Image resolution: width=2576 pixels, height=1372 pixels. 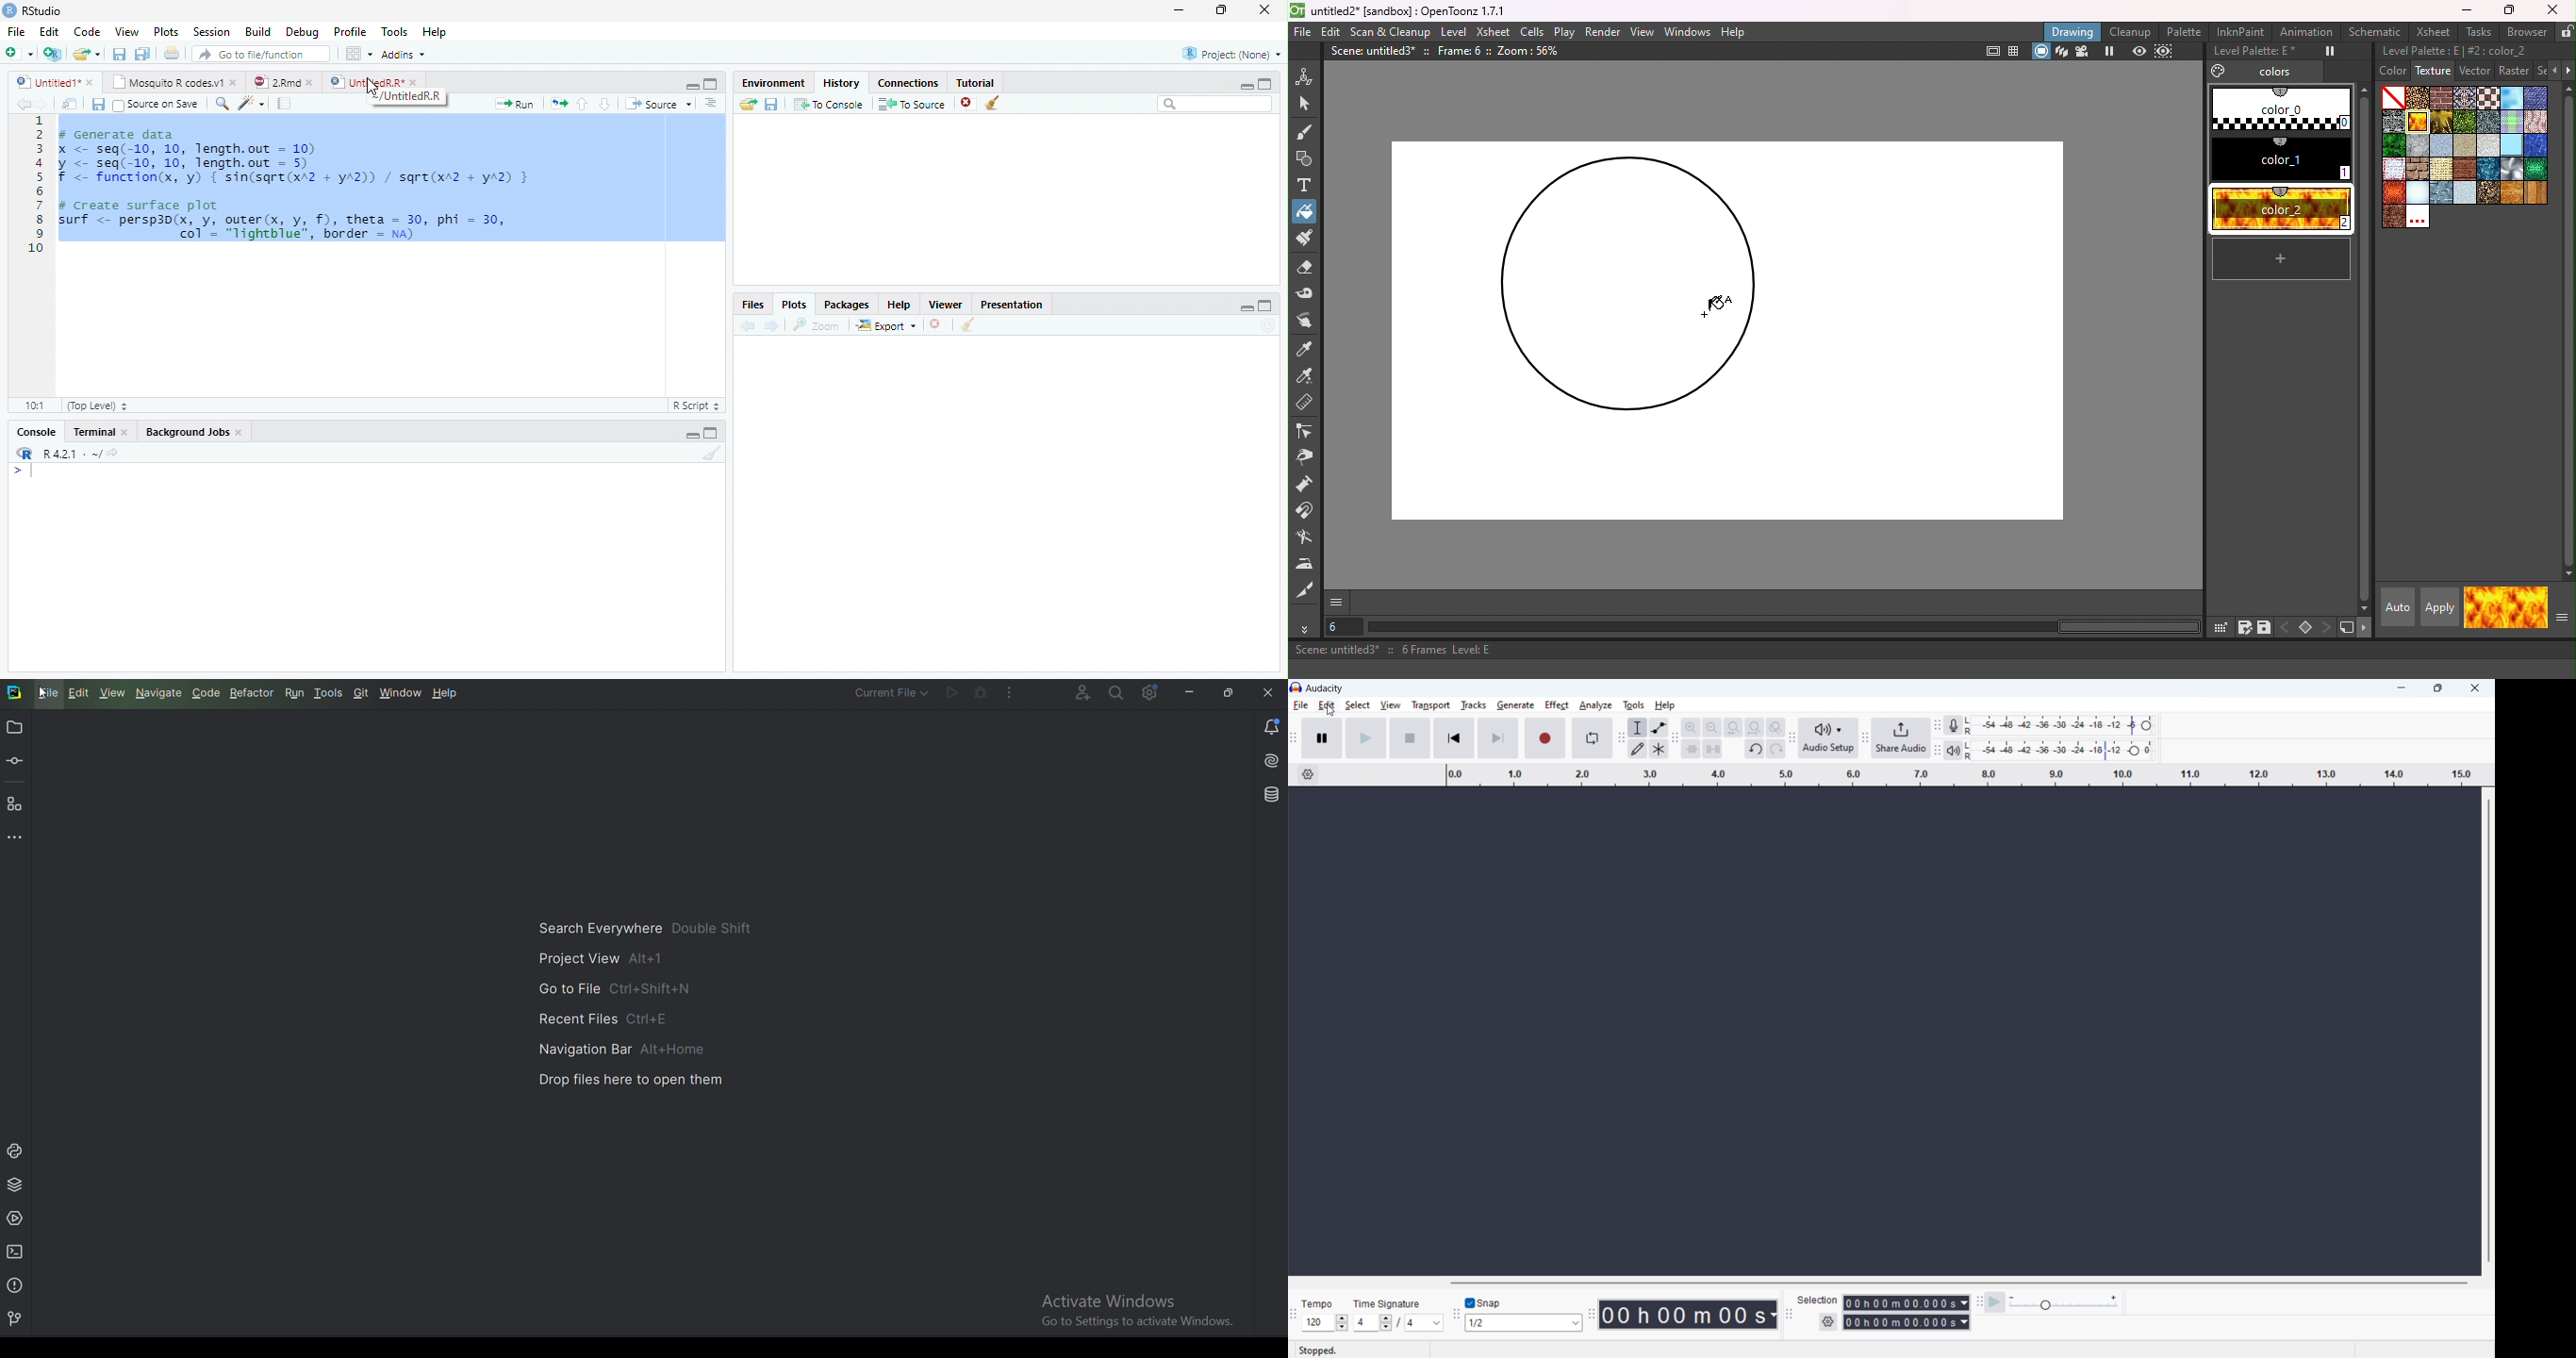 What do you see at coordinates (2063, 725) in the screenshot?
I see `recording level` at bounding box center [2063, 725].